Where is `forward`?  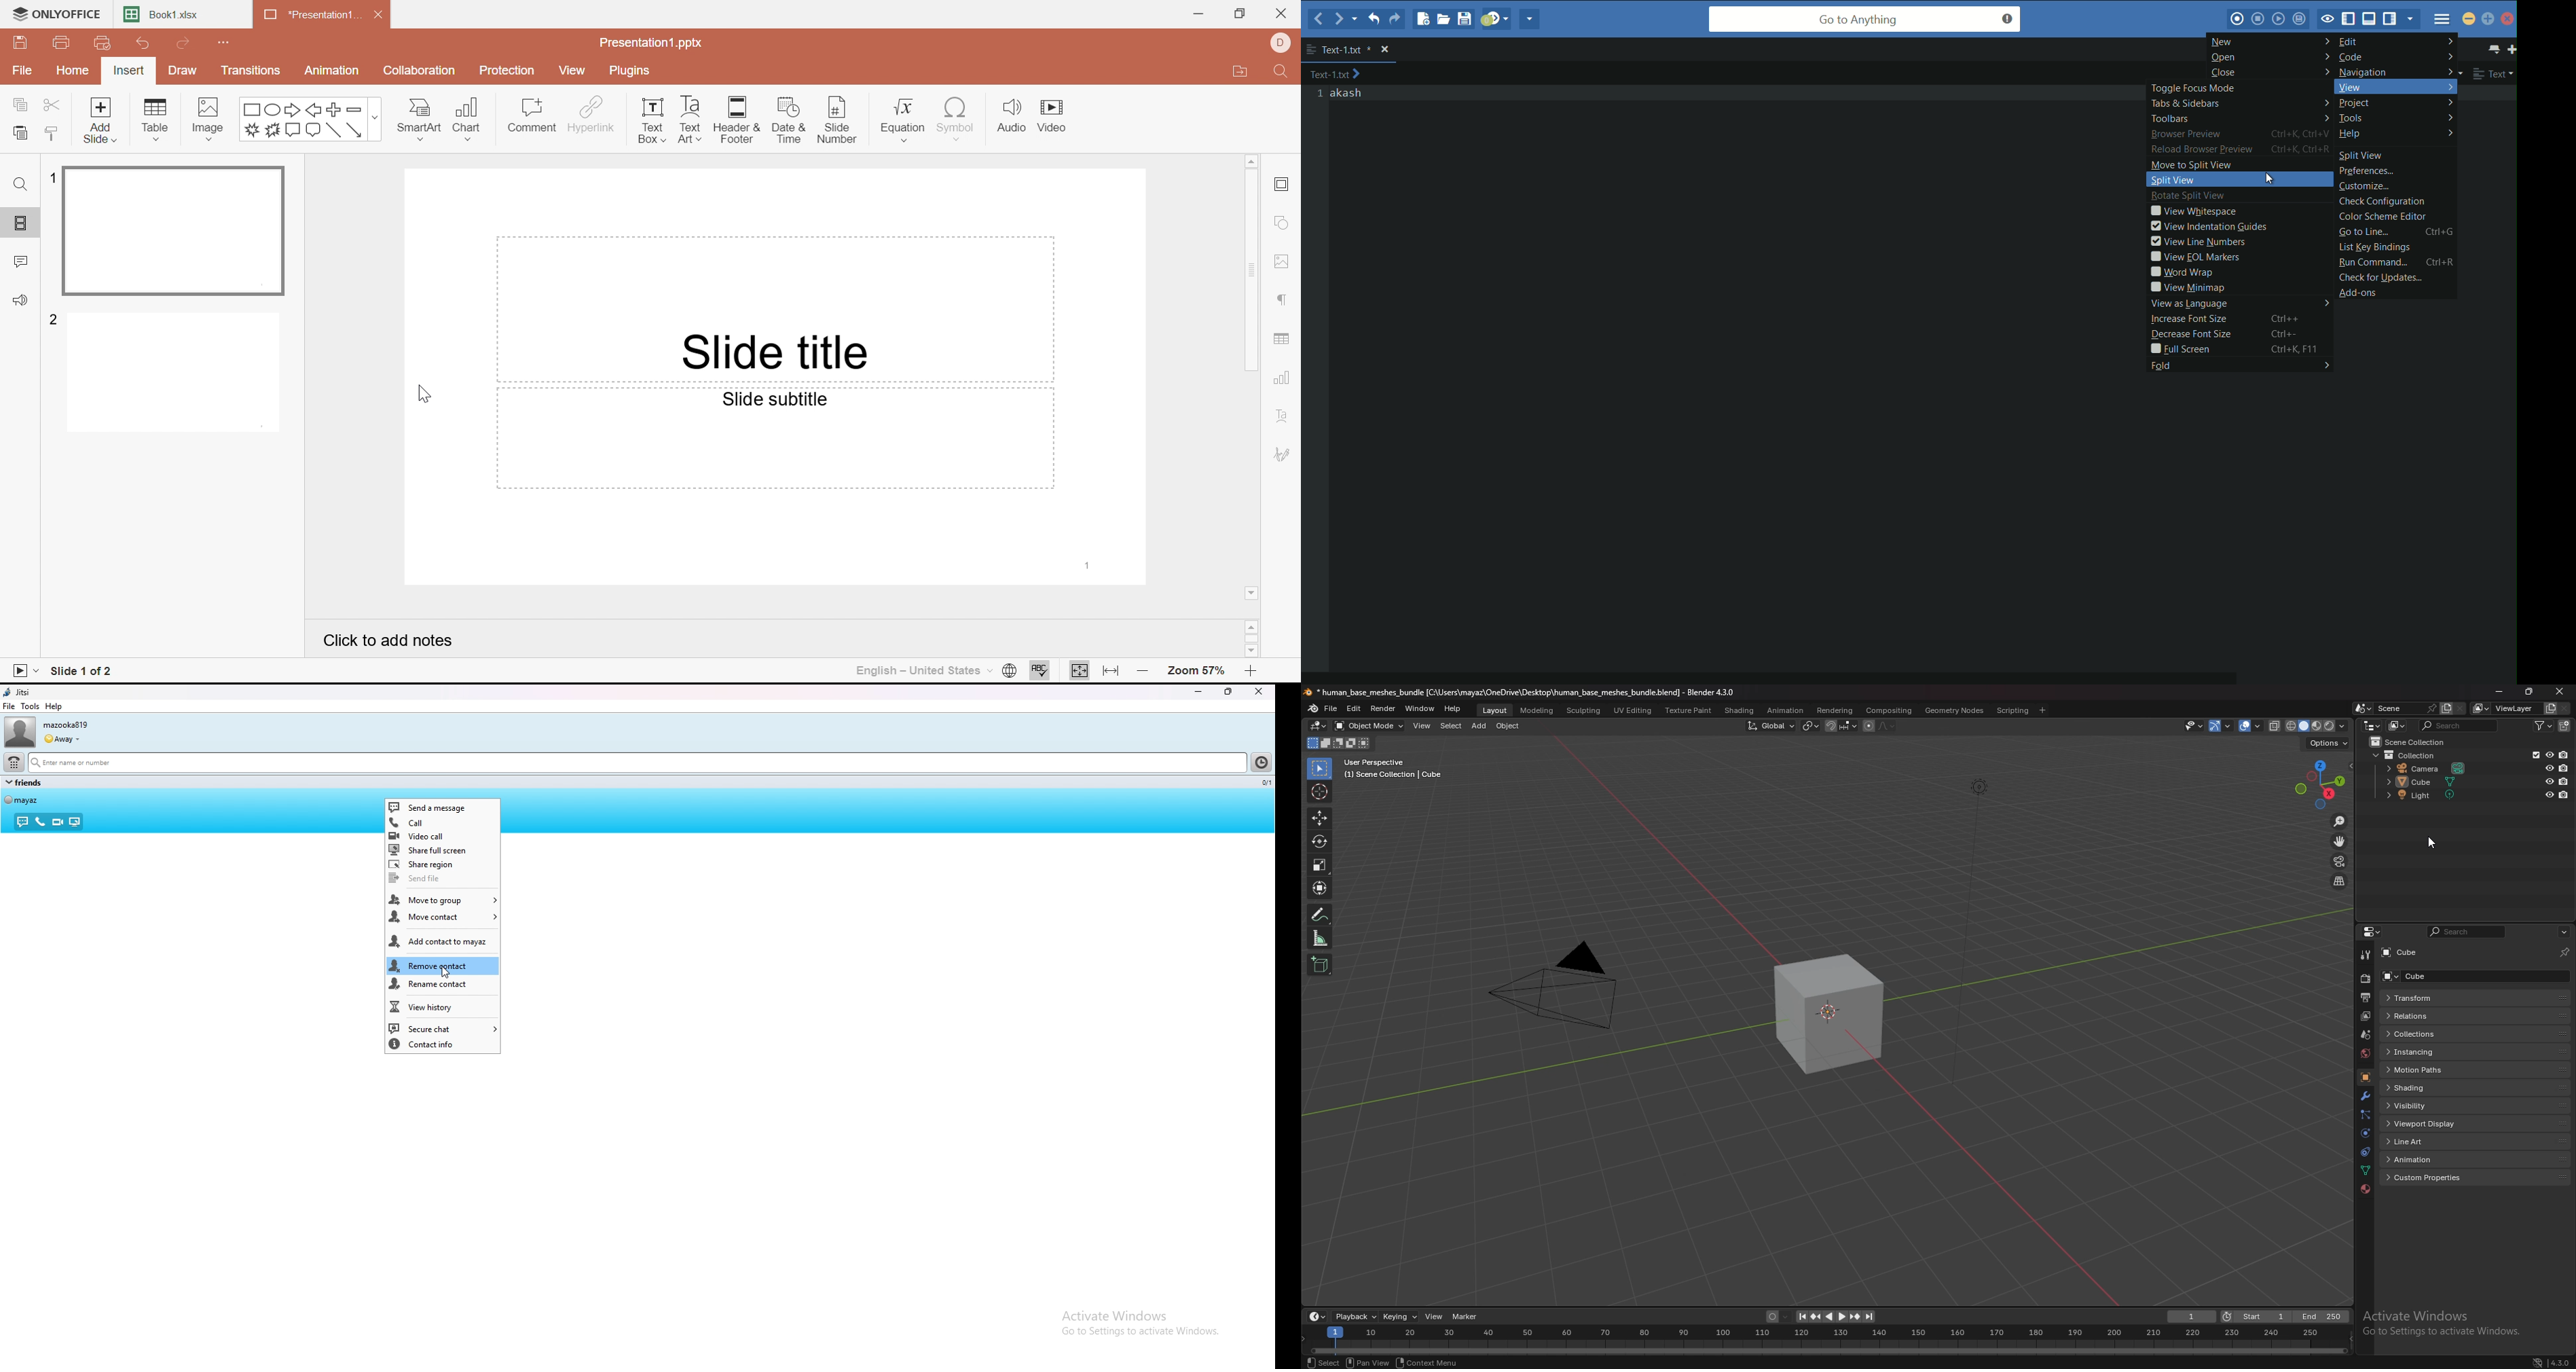 forward is located at coordinates (1345, 19).